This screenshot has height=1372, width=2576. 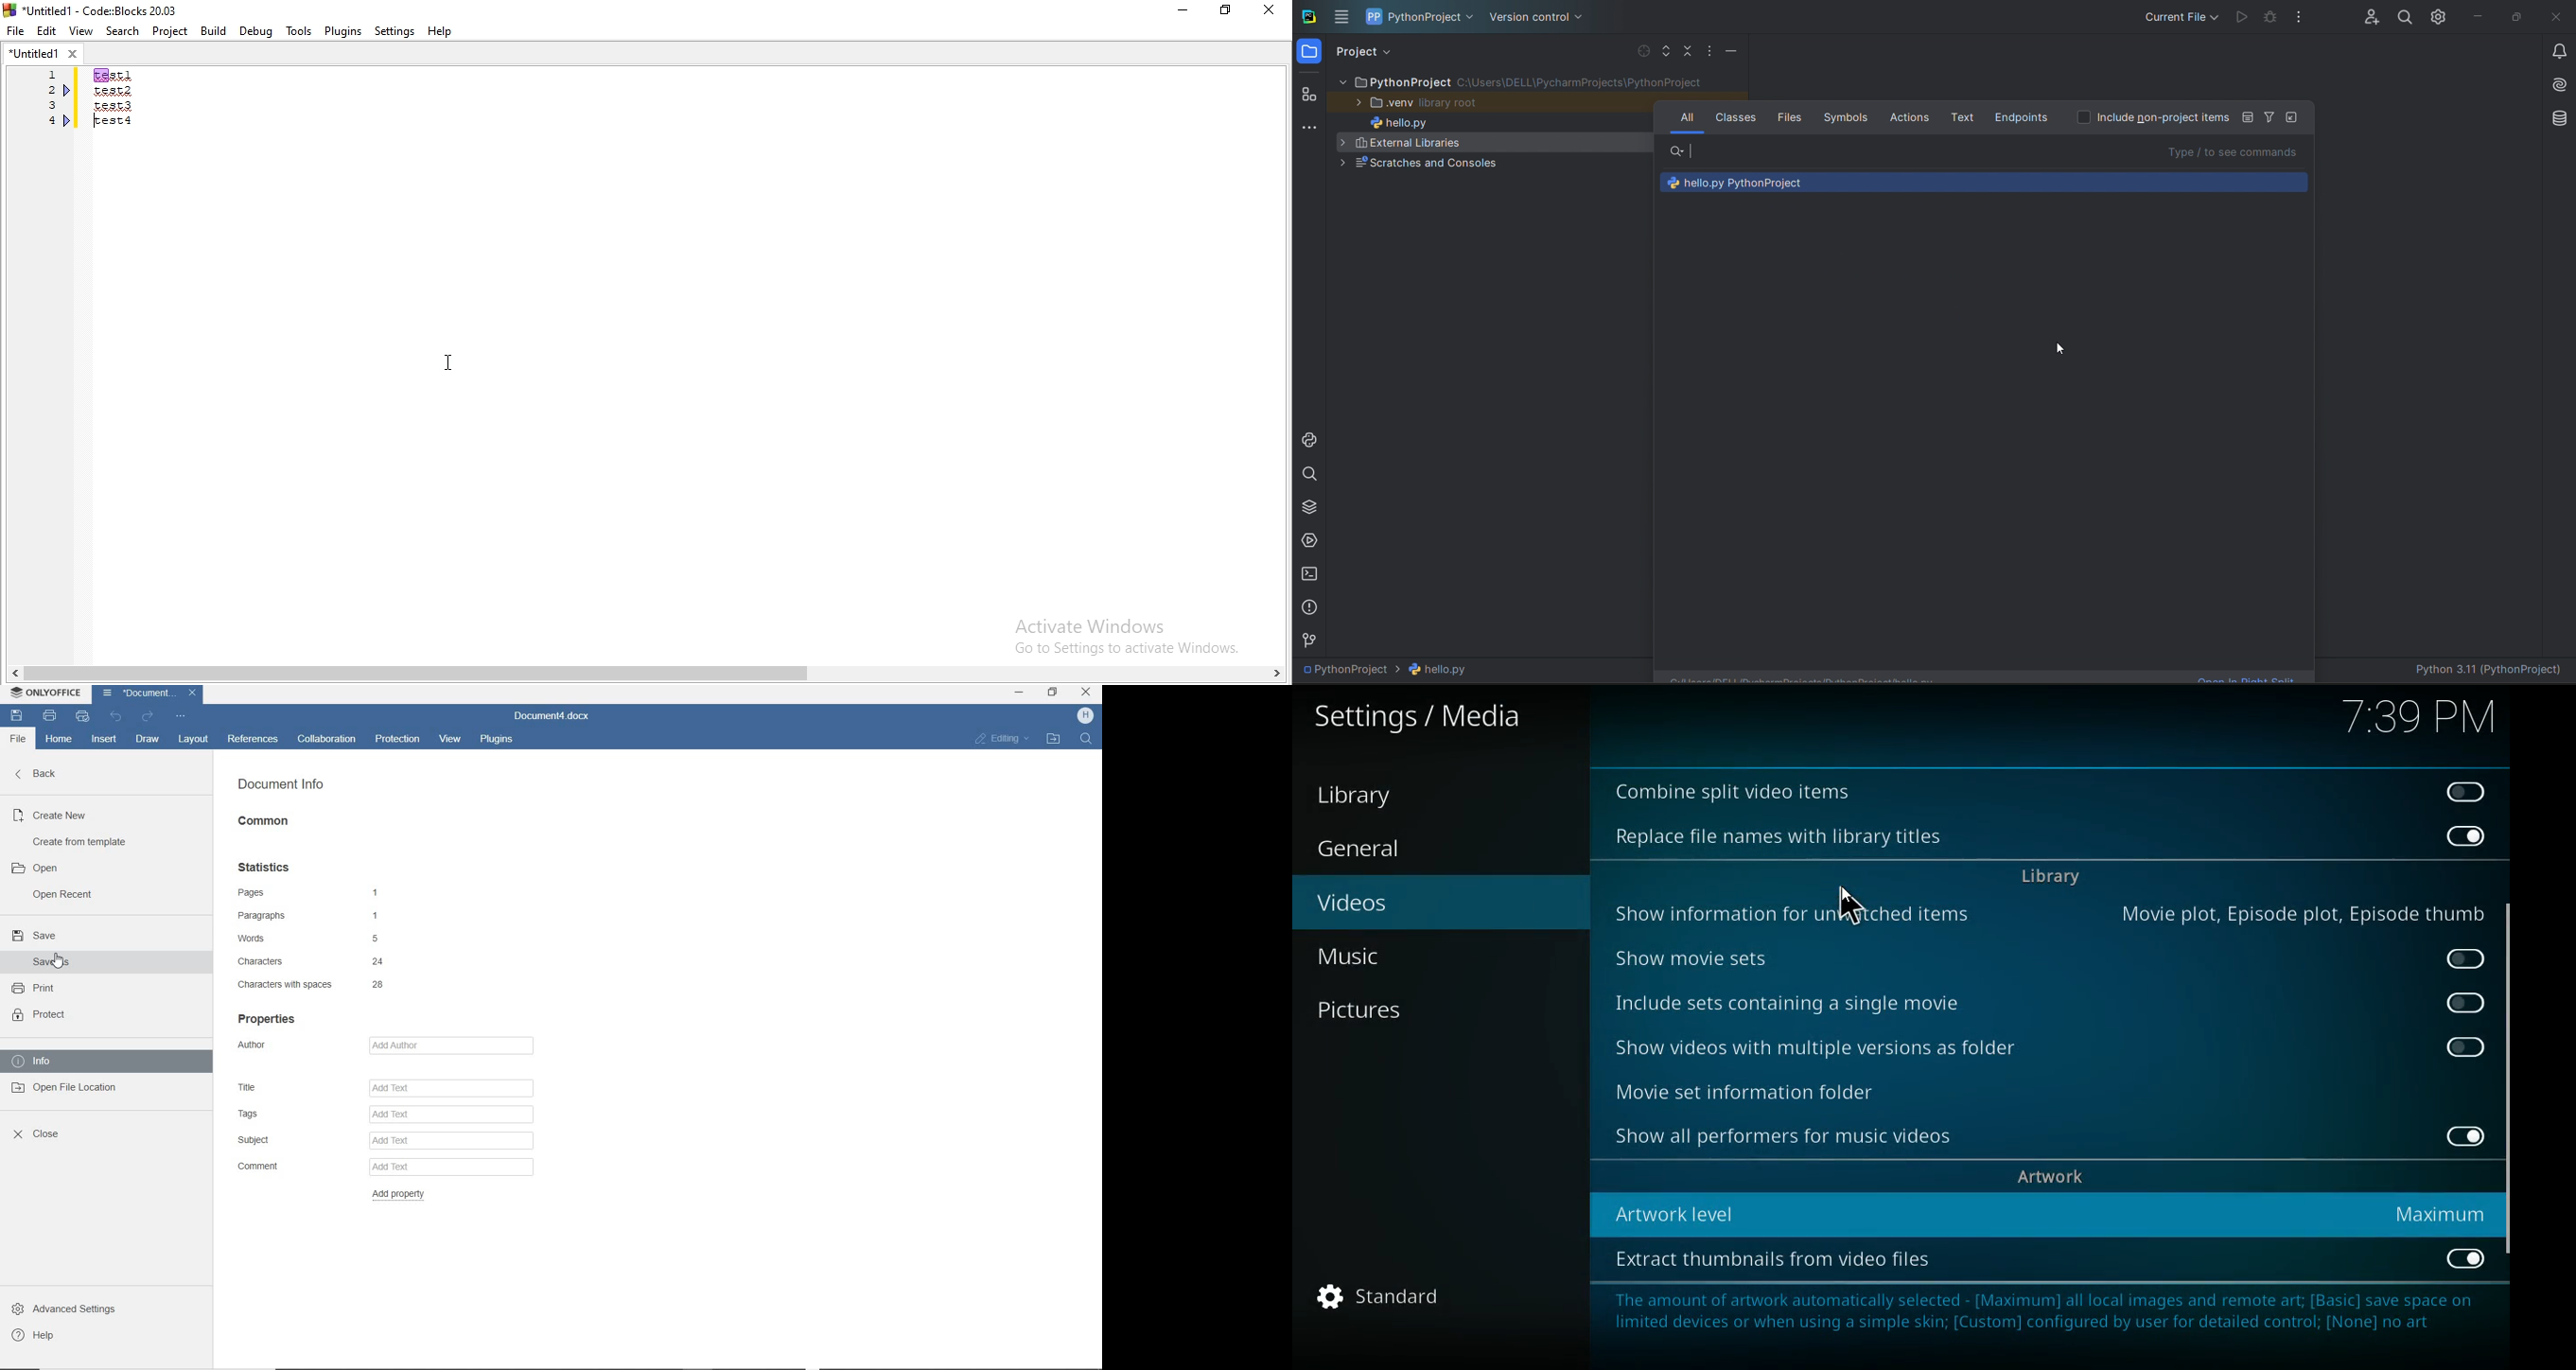 I want to click on Add Author, so click(x=447, y=1045).